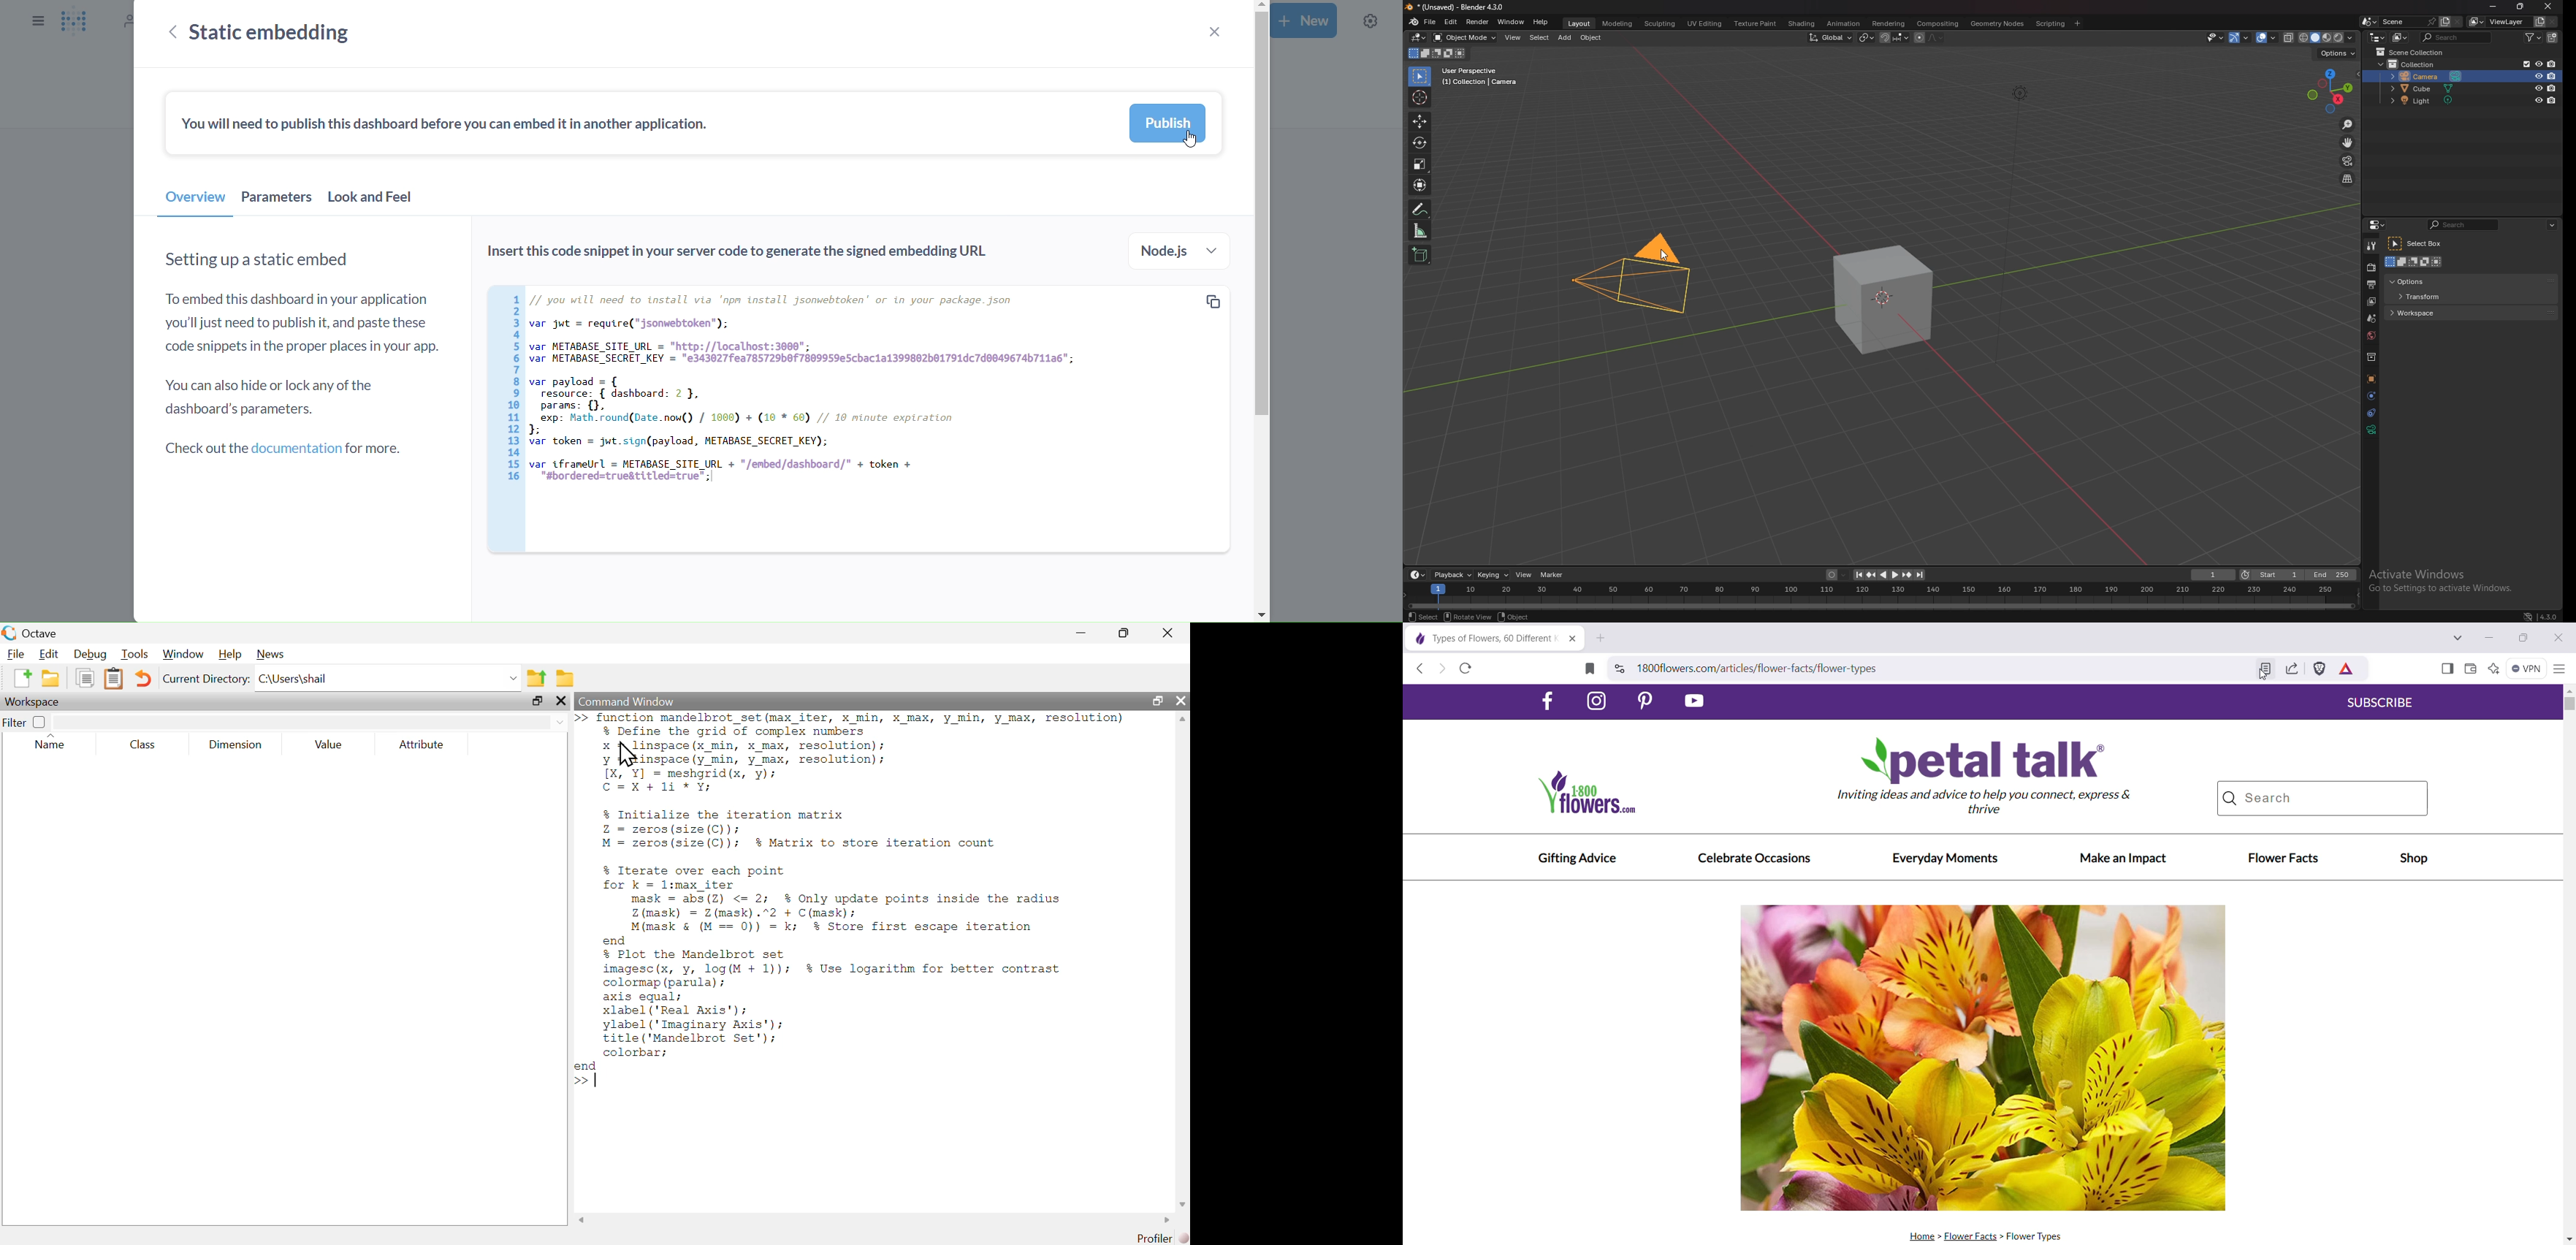  I want to click on Window, so click(182, 655).